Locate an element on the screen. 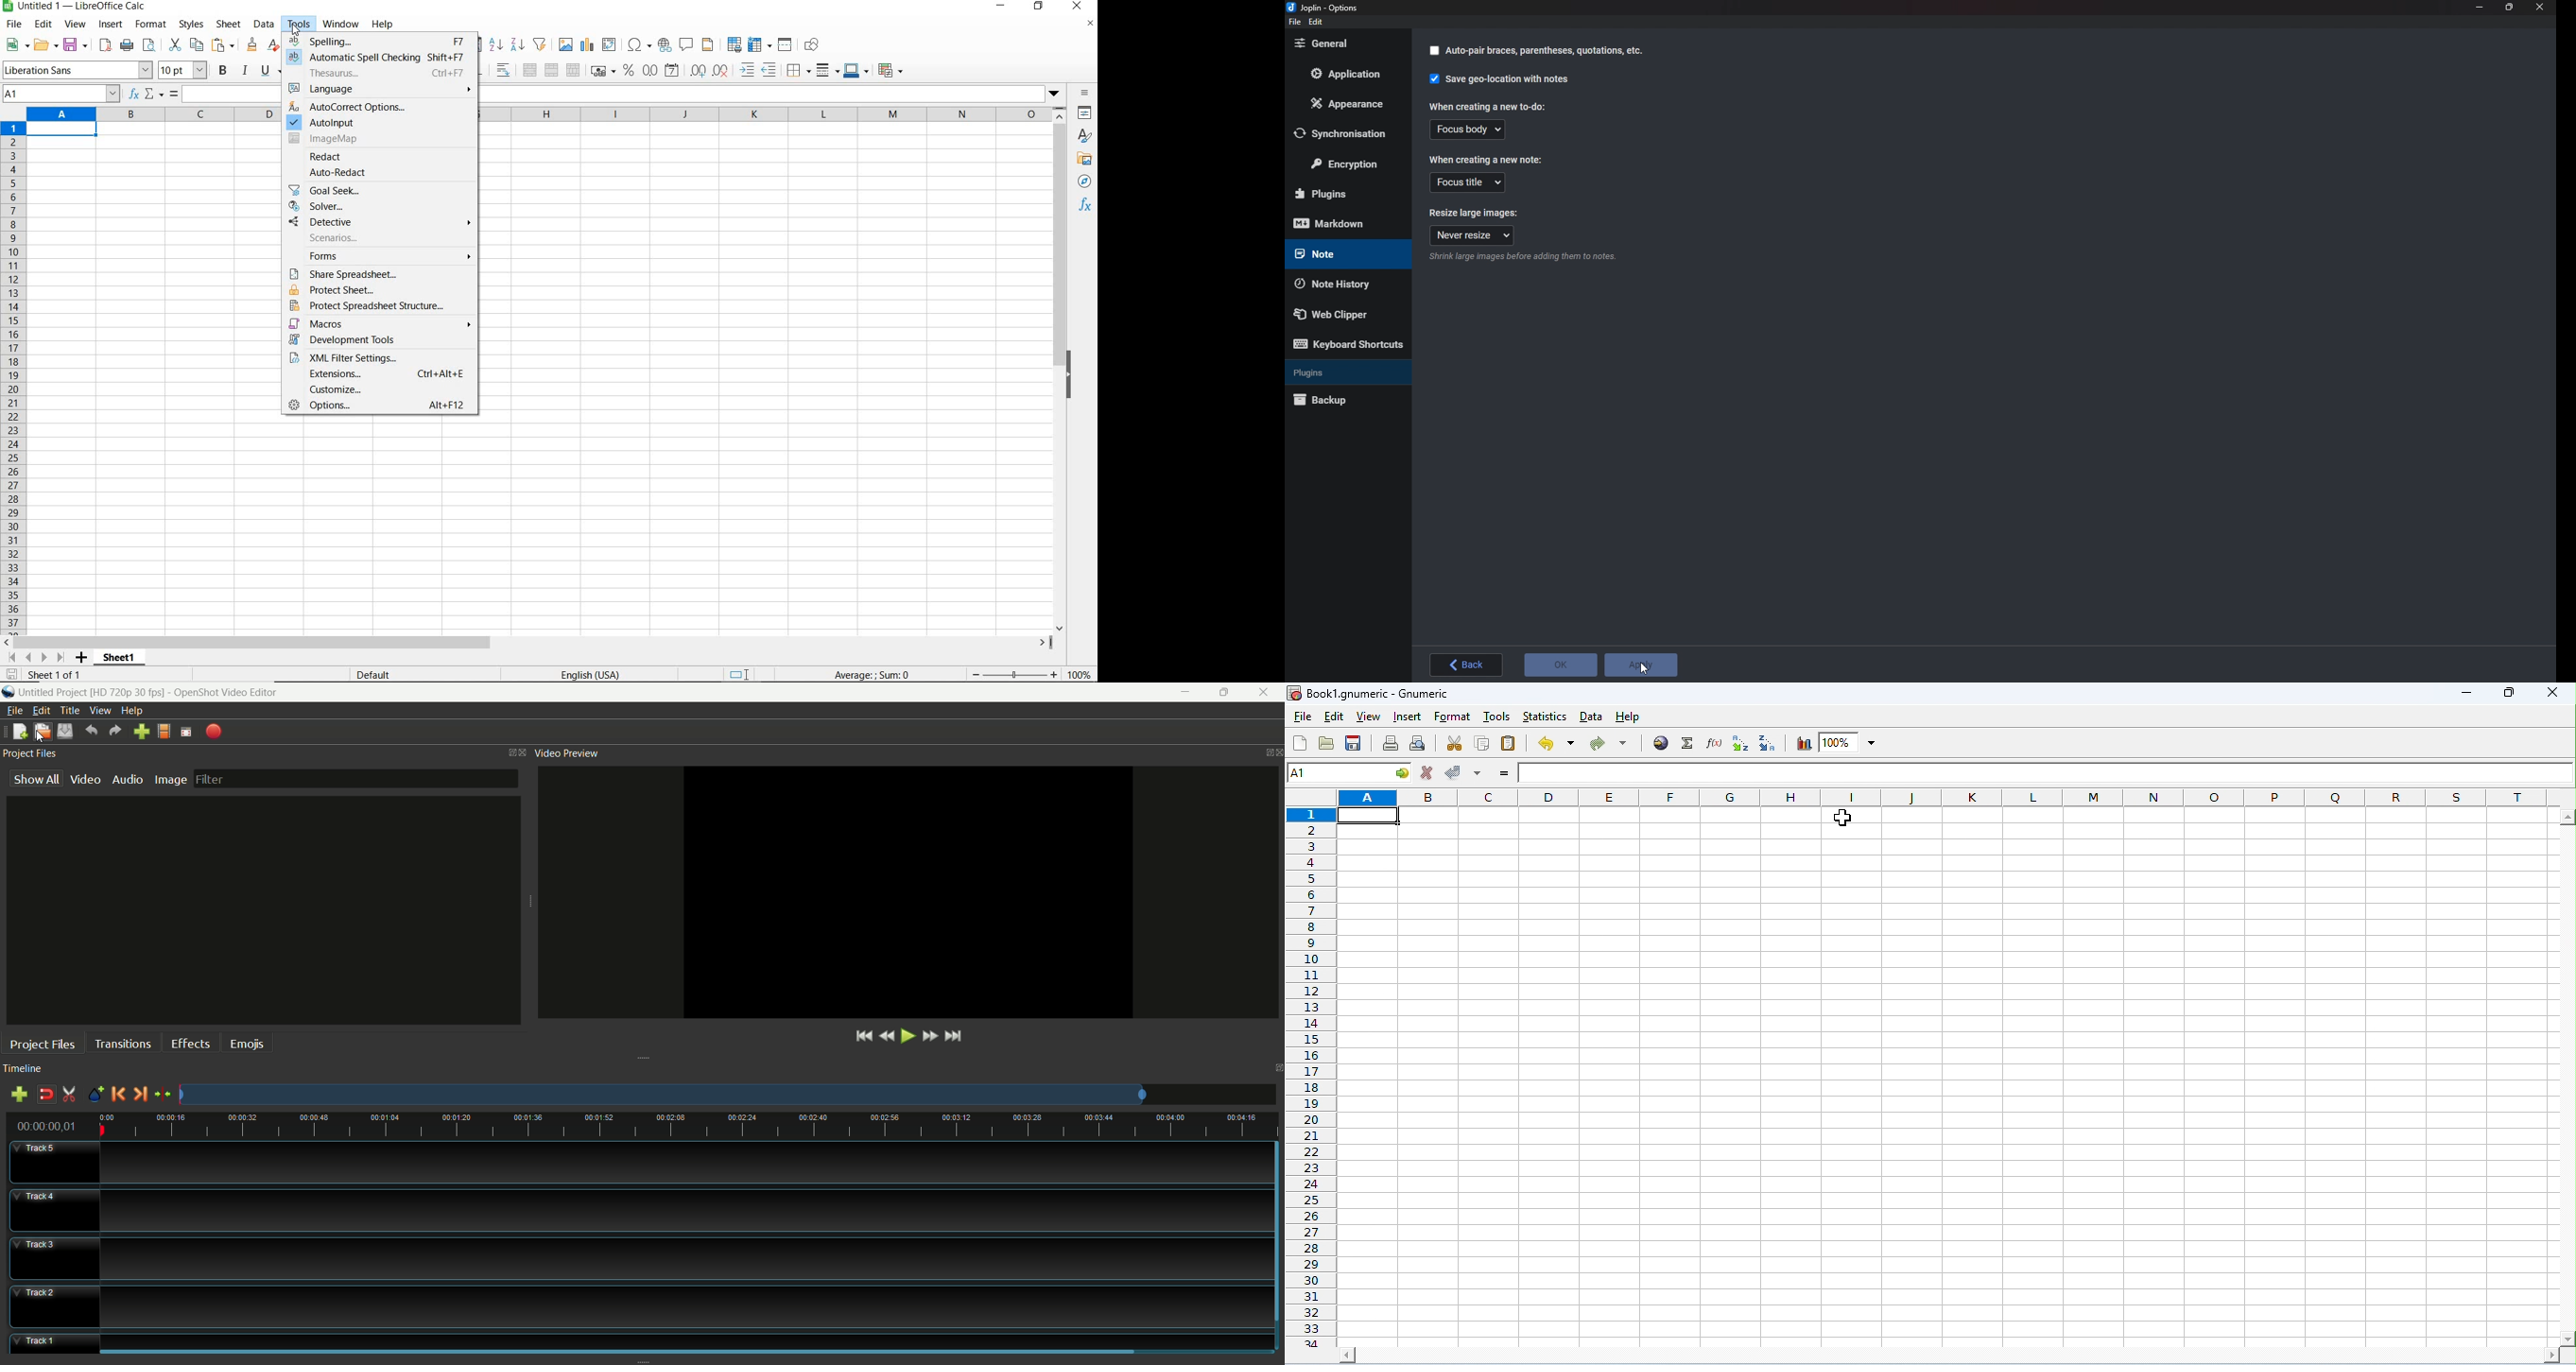 The height and width of the screenshot is (1372, 2576). font name is located at coordinates (76, 70).